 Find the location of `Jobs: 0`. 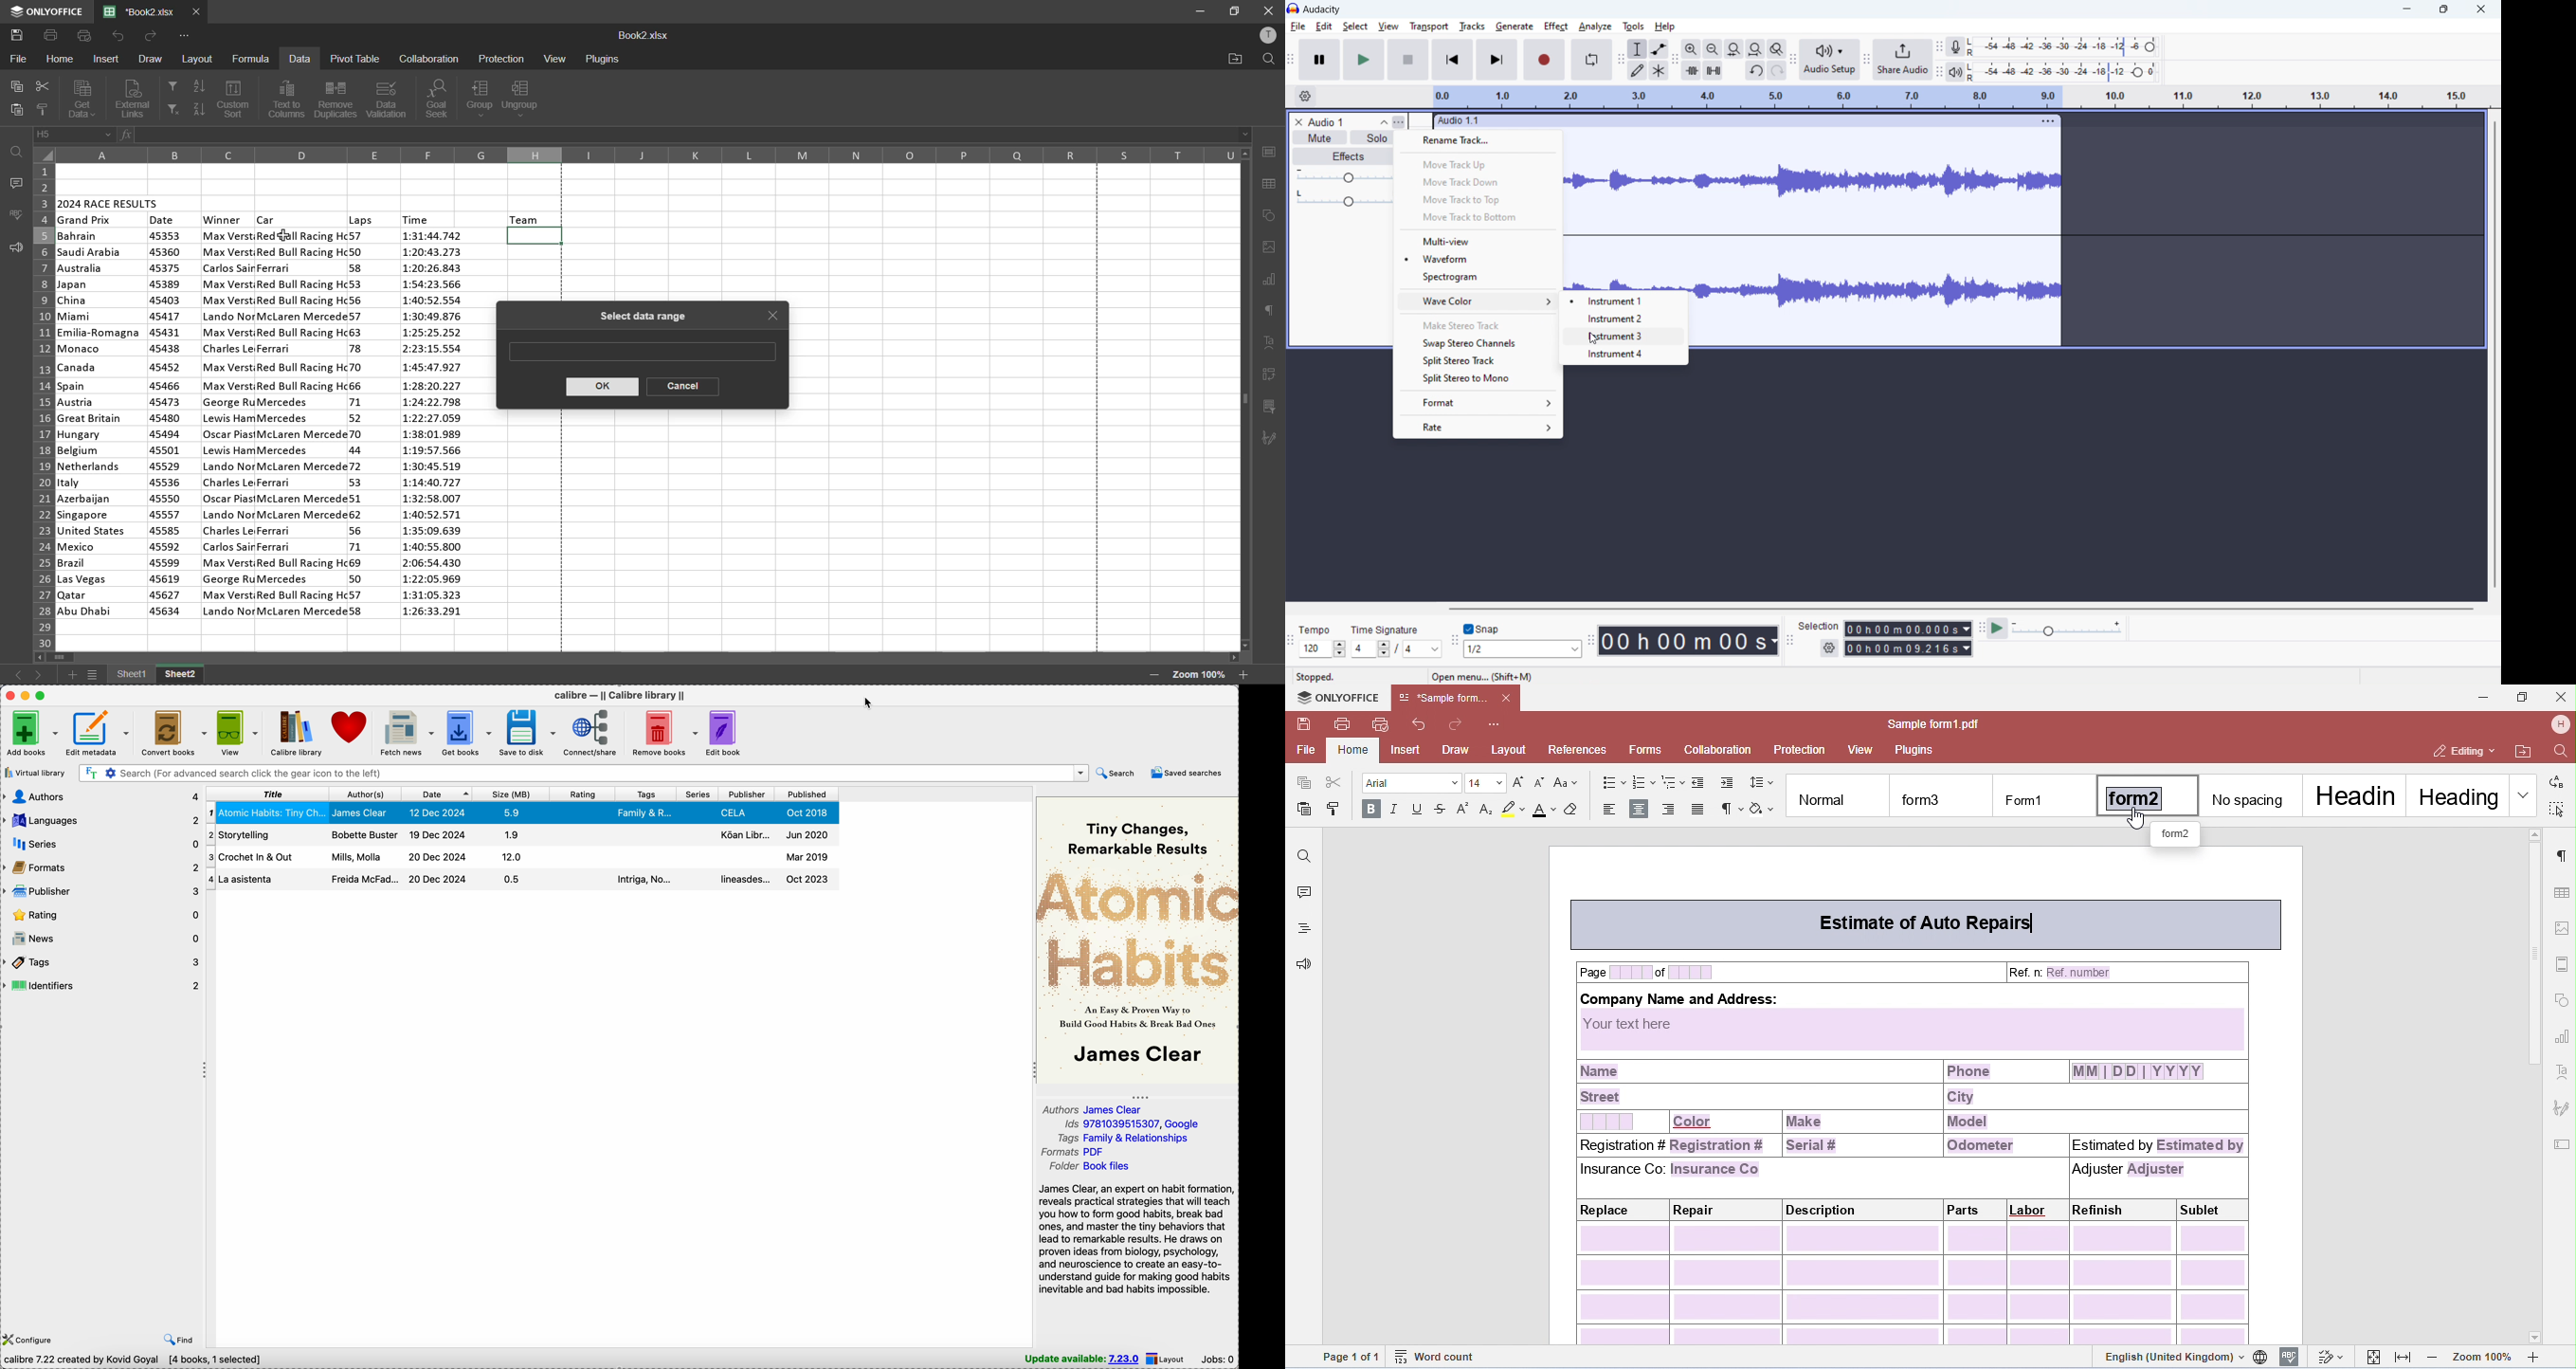

Jobs: 0 is located at coordinates (1217, 1359).